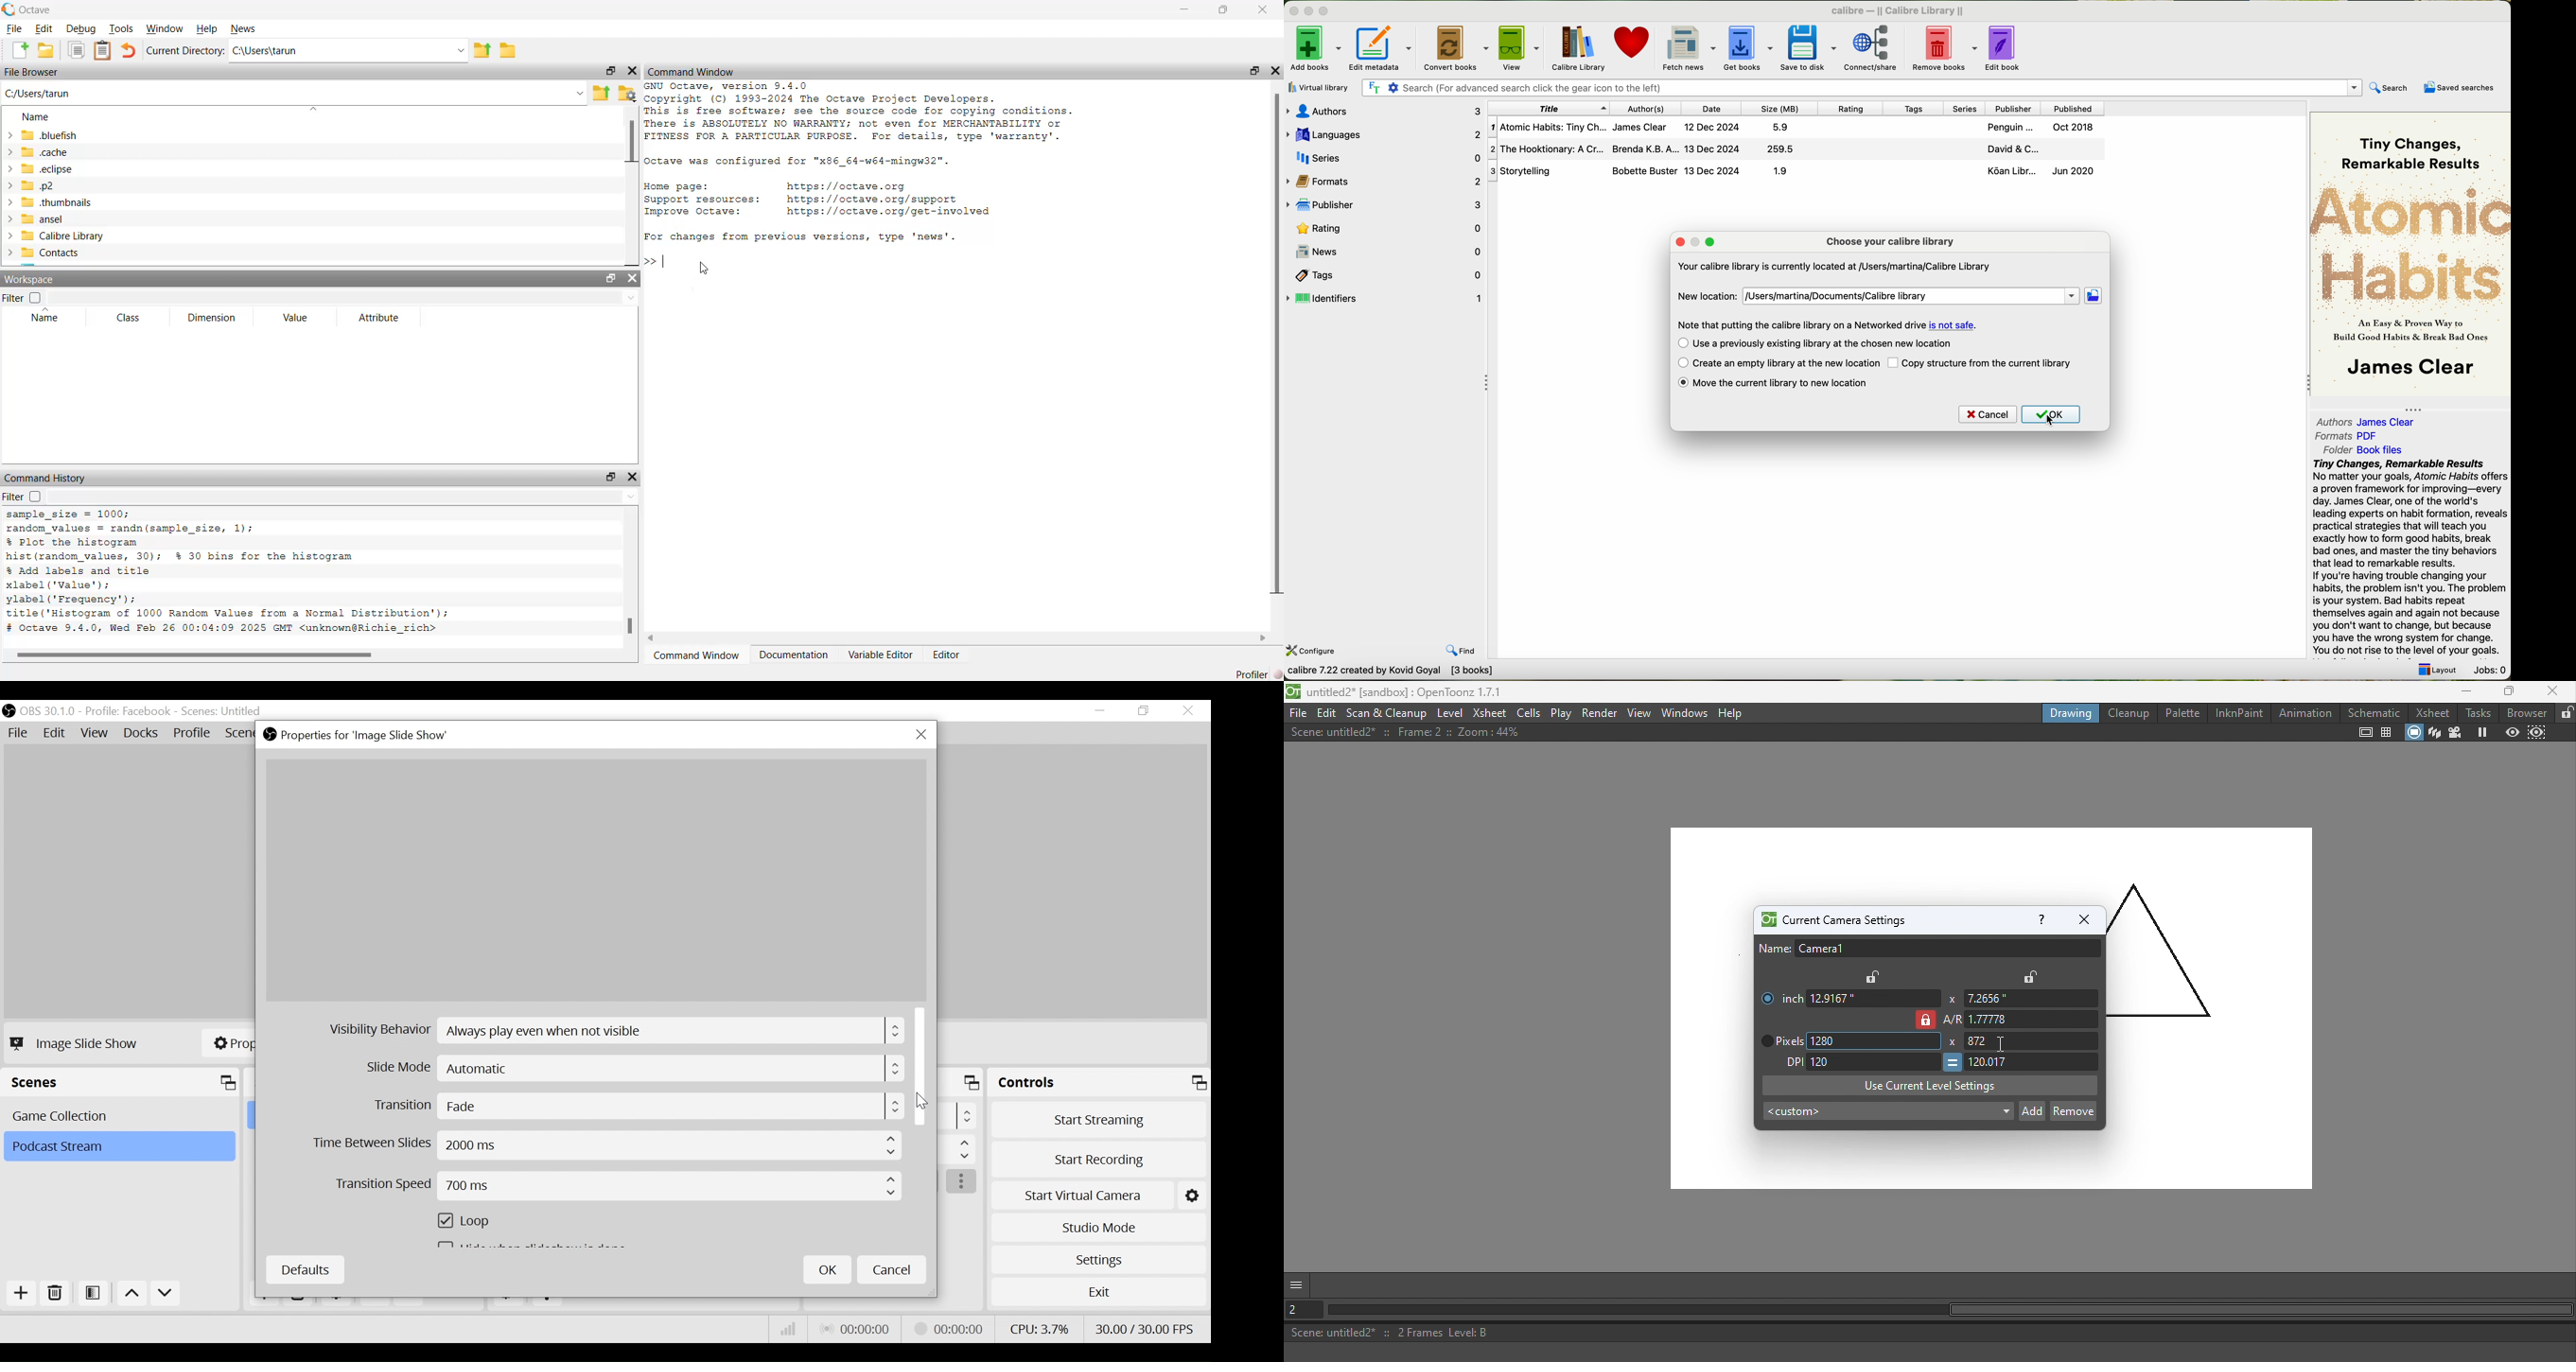 This screenshot has height=1372, width=2576. What do you see at coordinates (470, 1223) in the screenshot?
I see `(un)select loop` at bounding box center [470, 1223].